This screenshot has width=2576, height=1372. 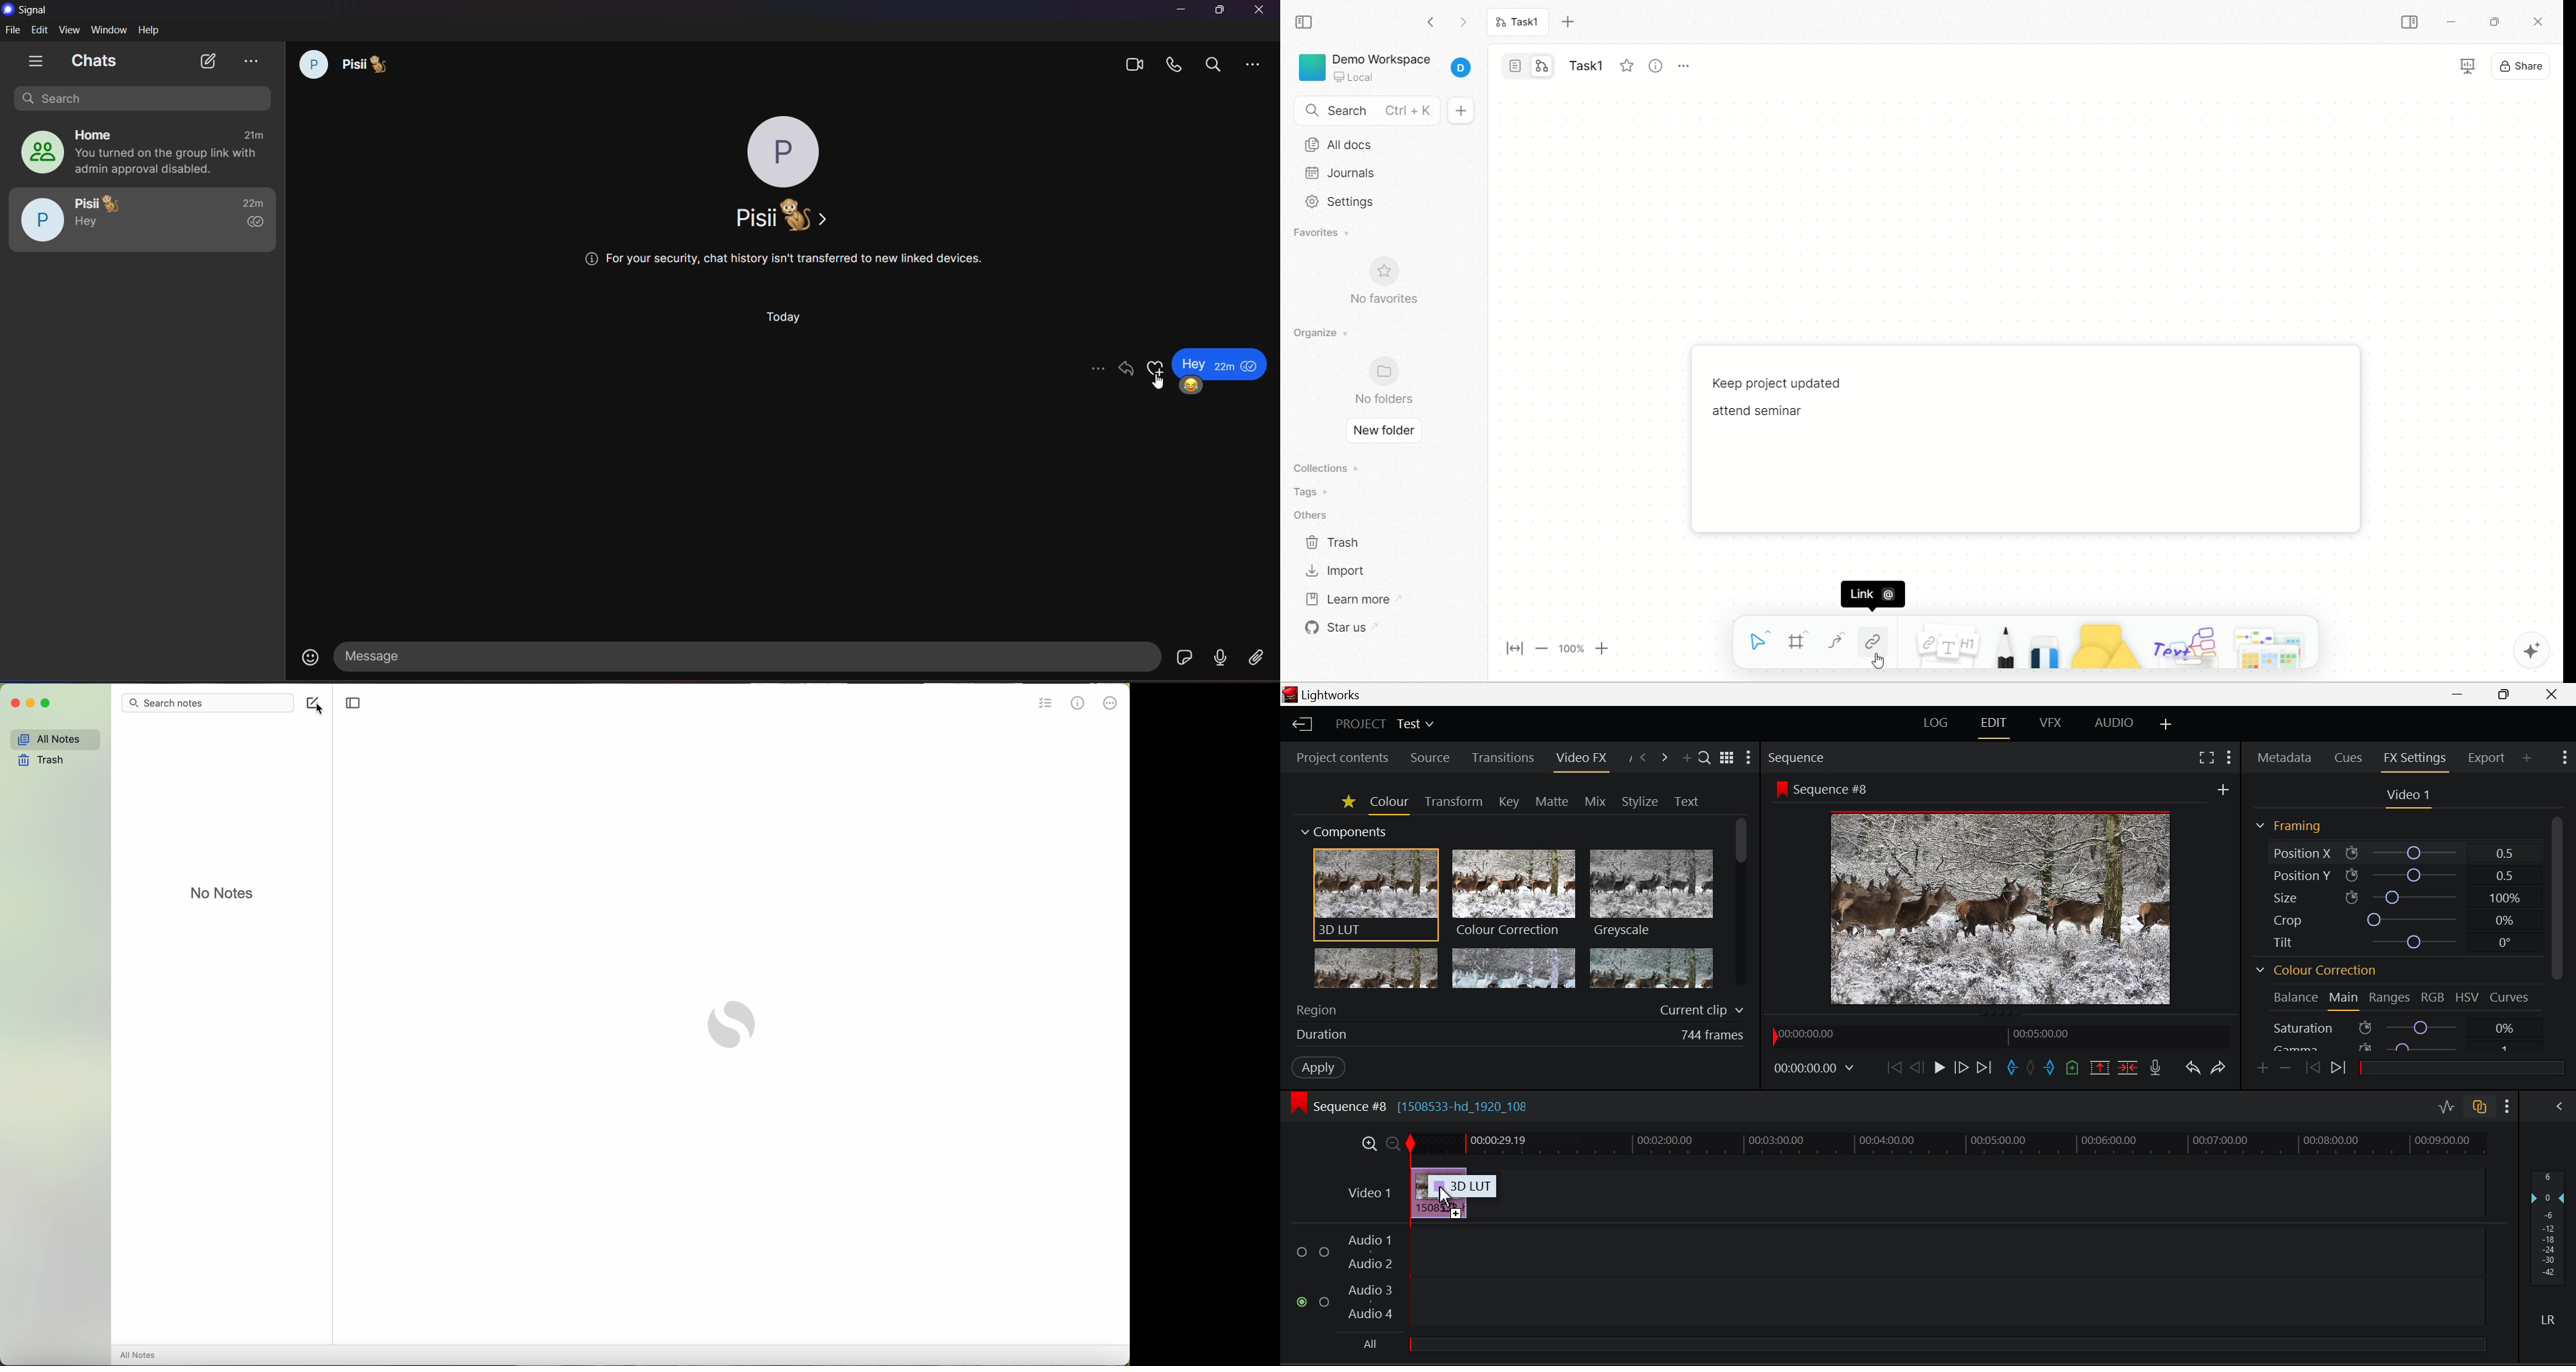 I want to click on select, so click(x=1755, y=642).